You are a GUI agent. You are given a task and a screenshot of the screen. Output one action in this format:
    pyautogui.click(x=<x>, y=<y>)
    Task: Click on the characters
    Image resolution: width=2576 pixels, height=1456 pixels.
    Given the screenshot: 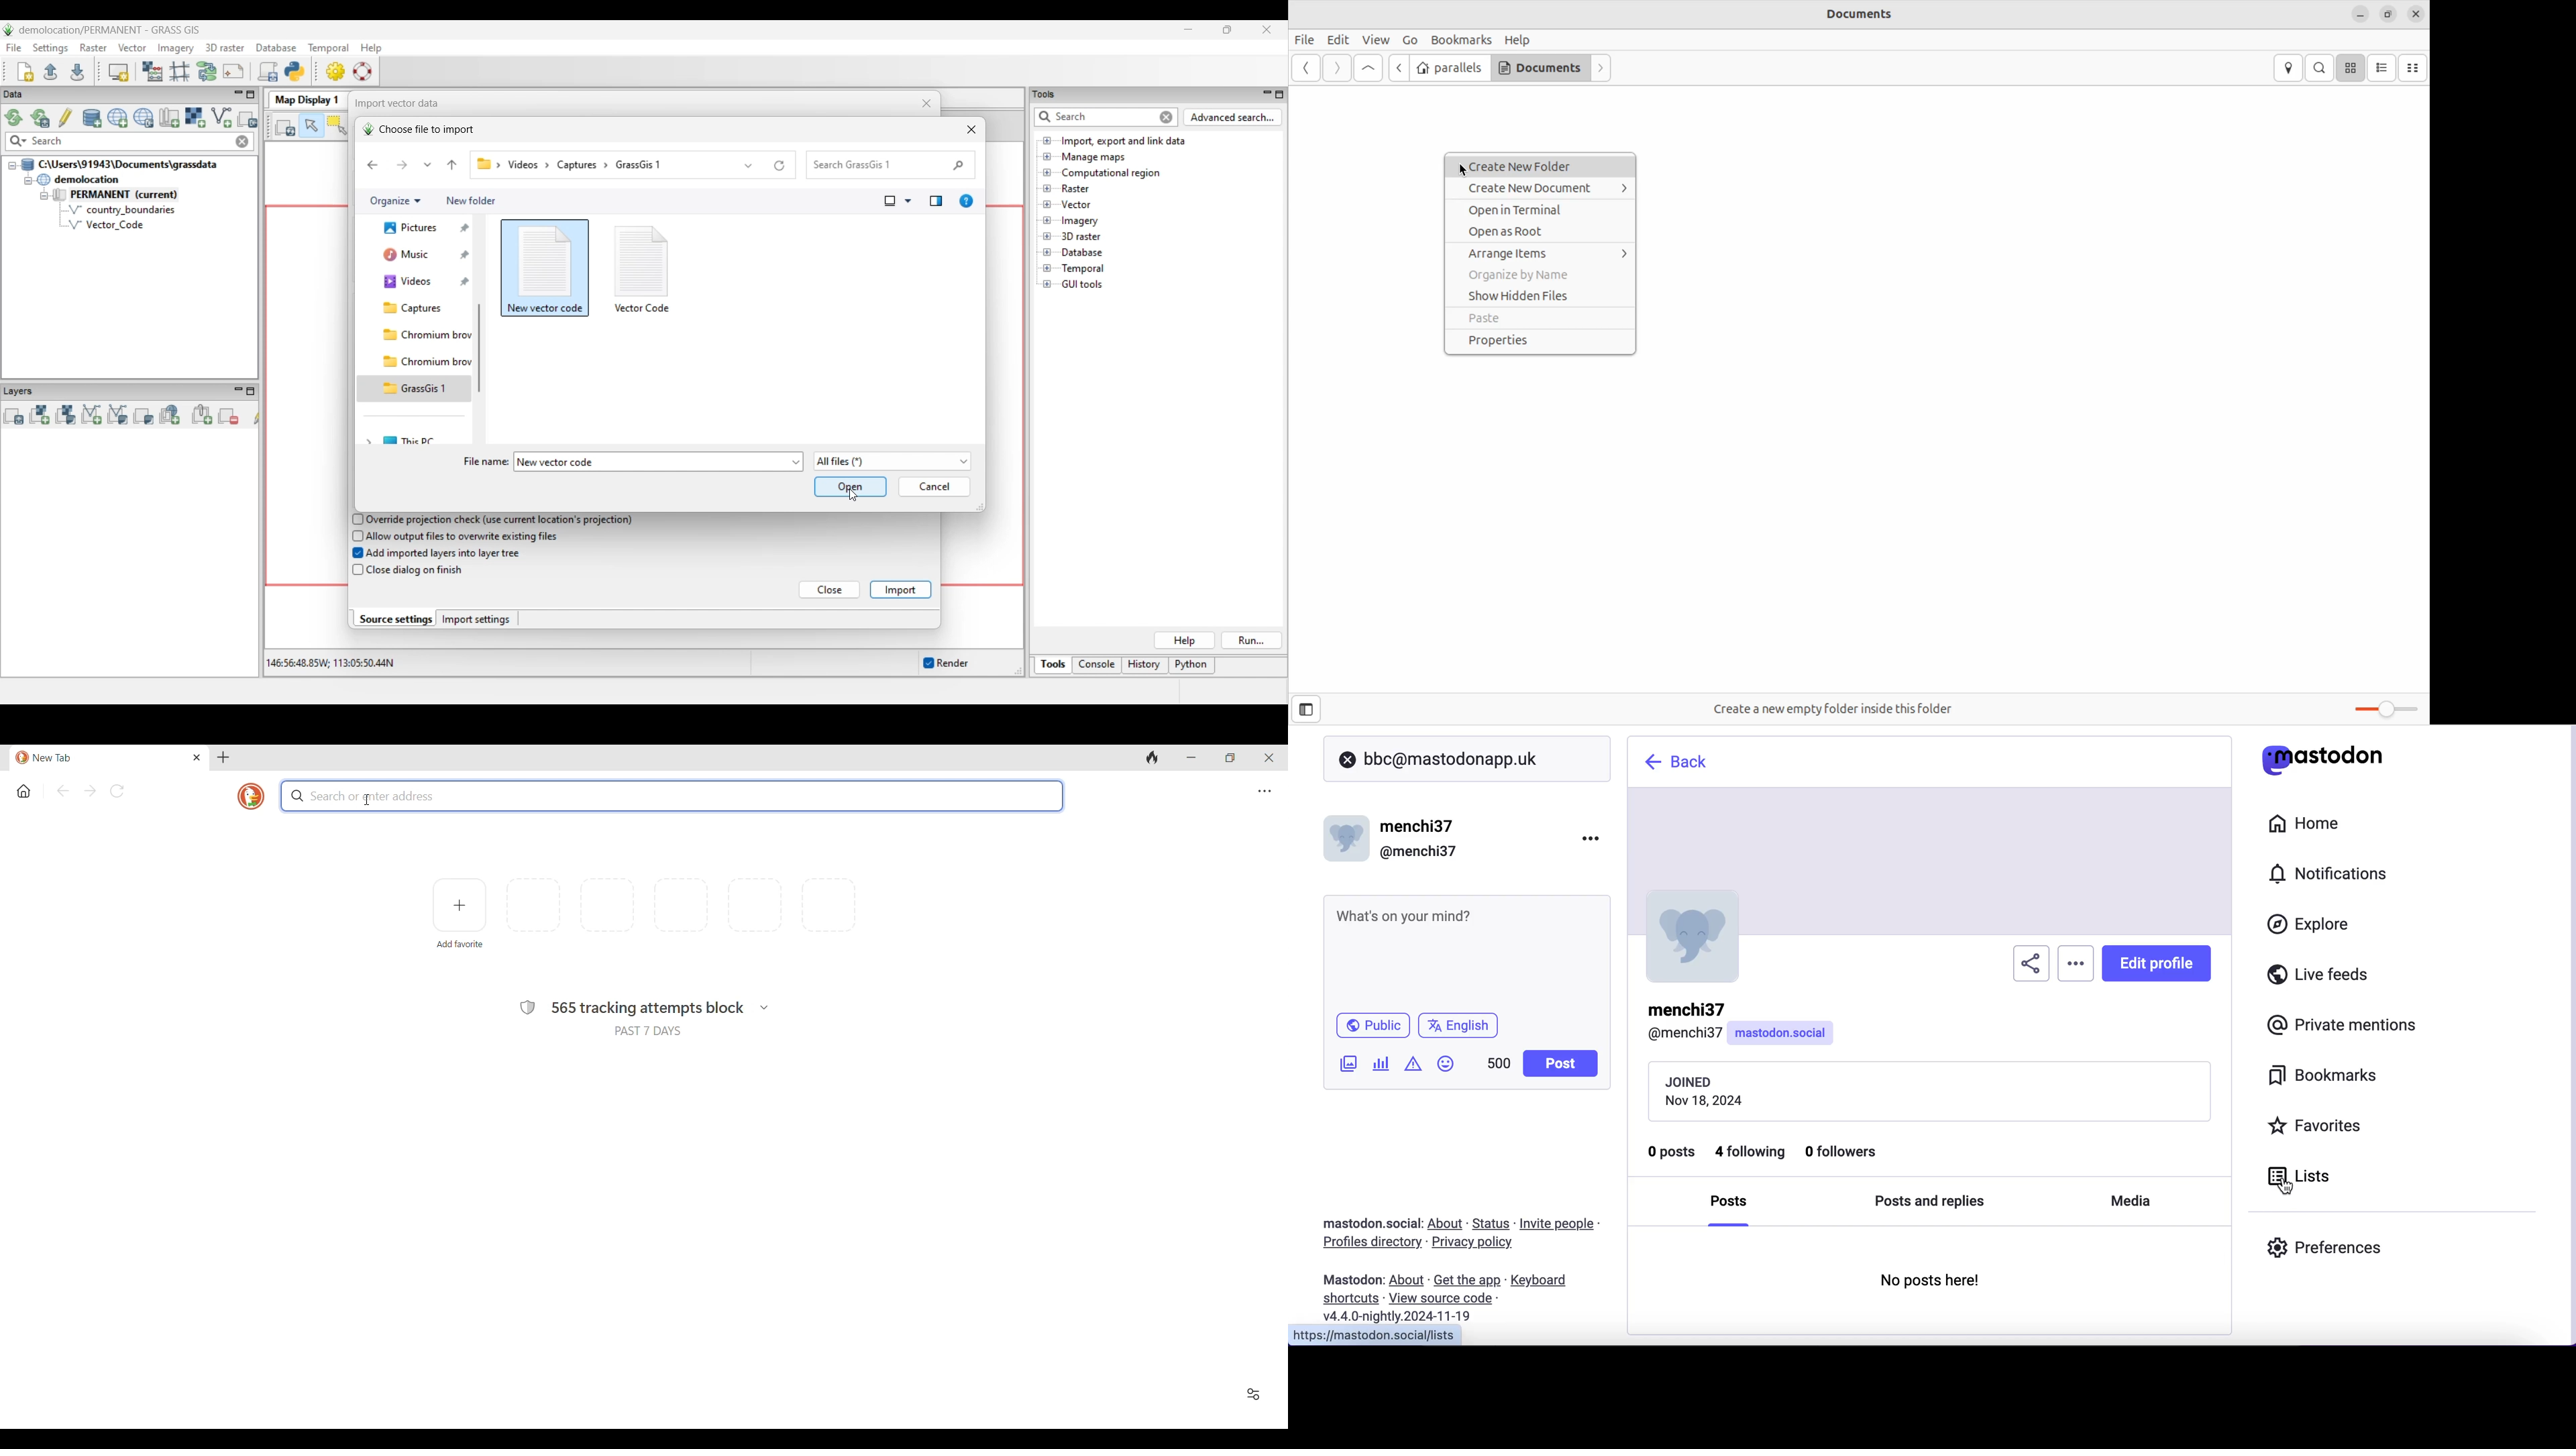 What is the action you would take?
    pyautogui.click(x=1499, y=1065)
    